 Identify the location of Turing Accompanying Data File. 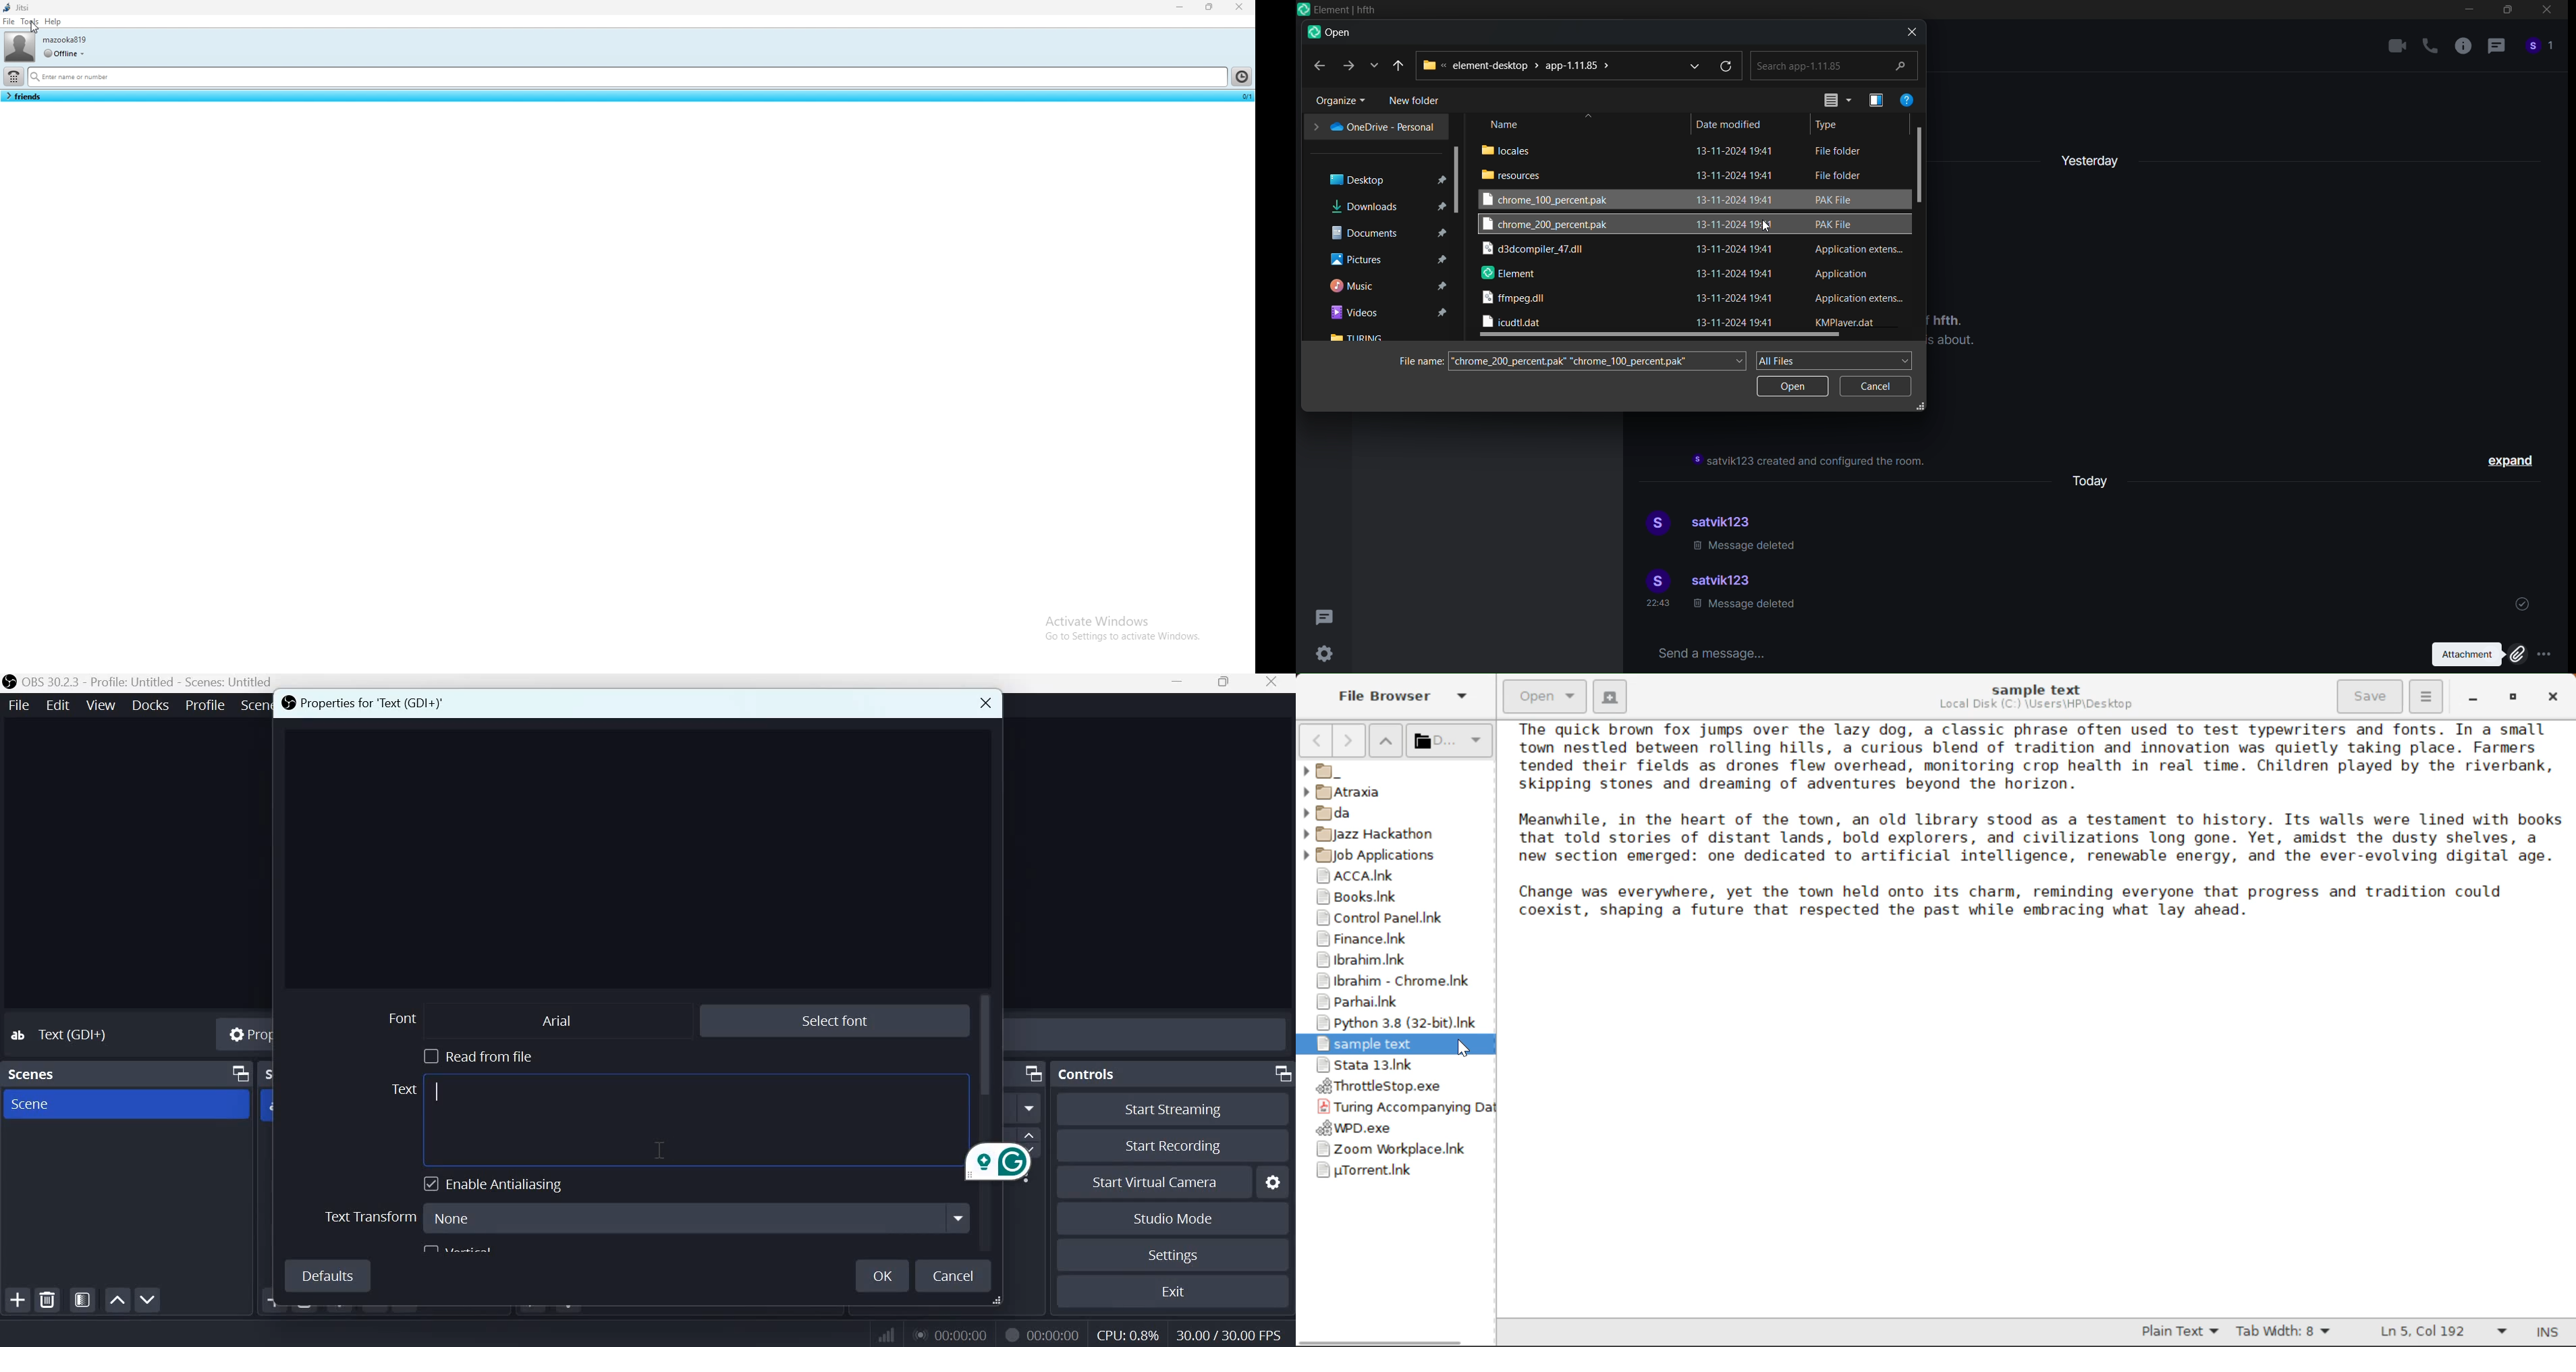
(1398, 1108).